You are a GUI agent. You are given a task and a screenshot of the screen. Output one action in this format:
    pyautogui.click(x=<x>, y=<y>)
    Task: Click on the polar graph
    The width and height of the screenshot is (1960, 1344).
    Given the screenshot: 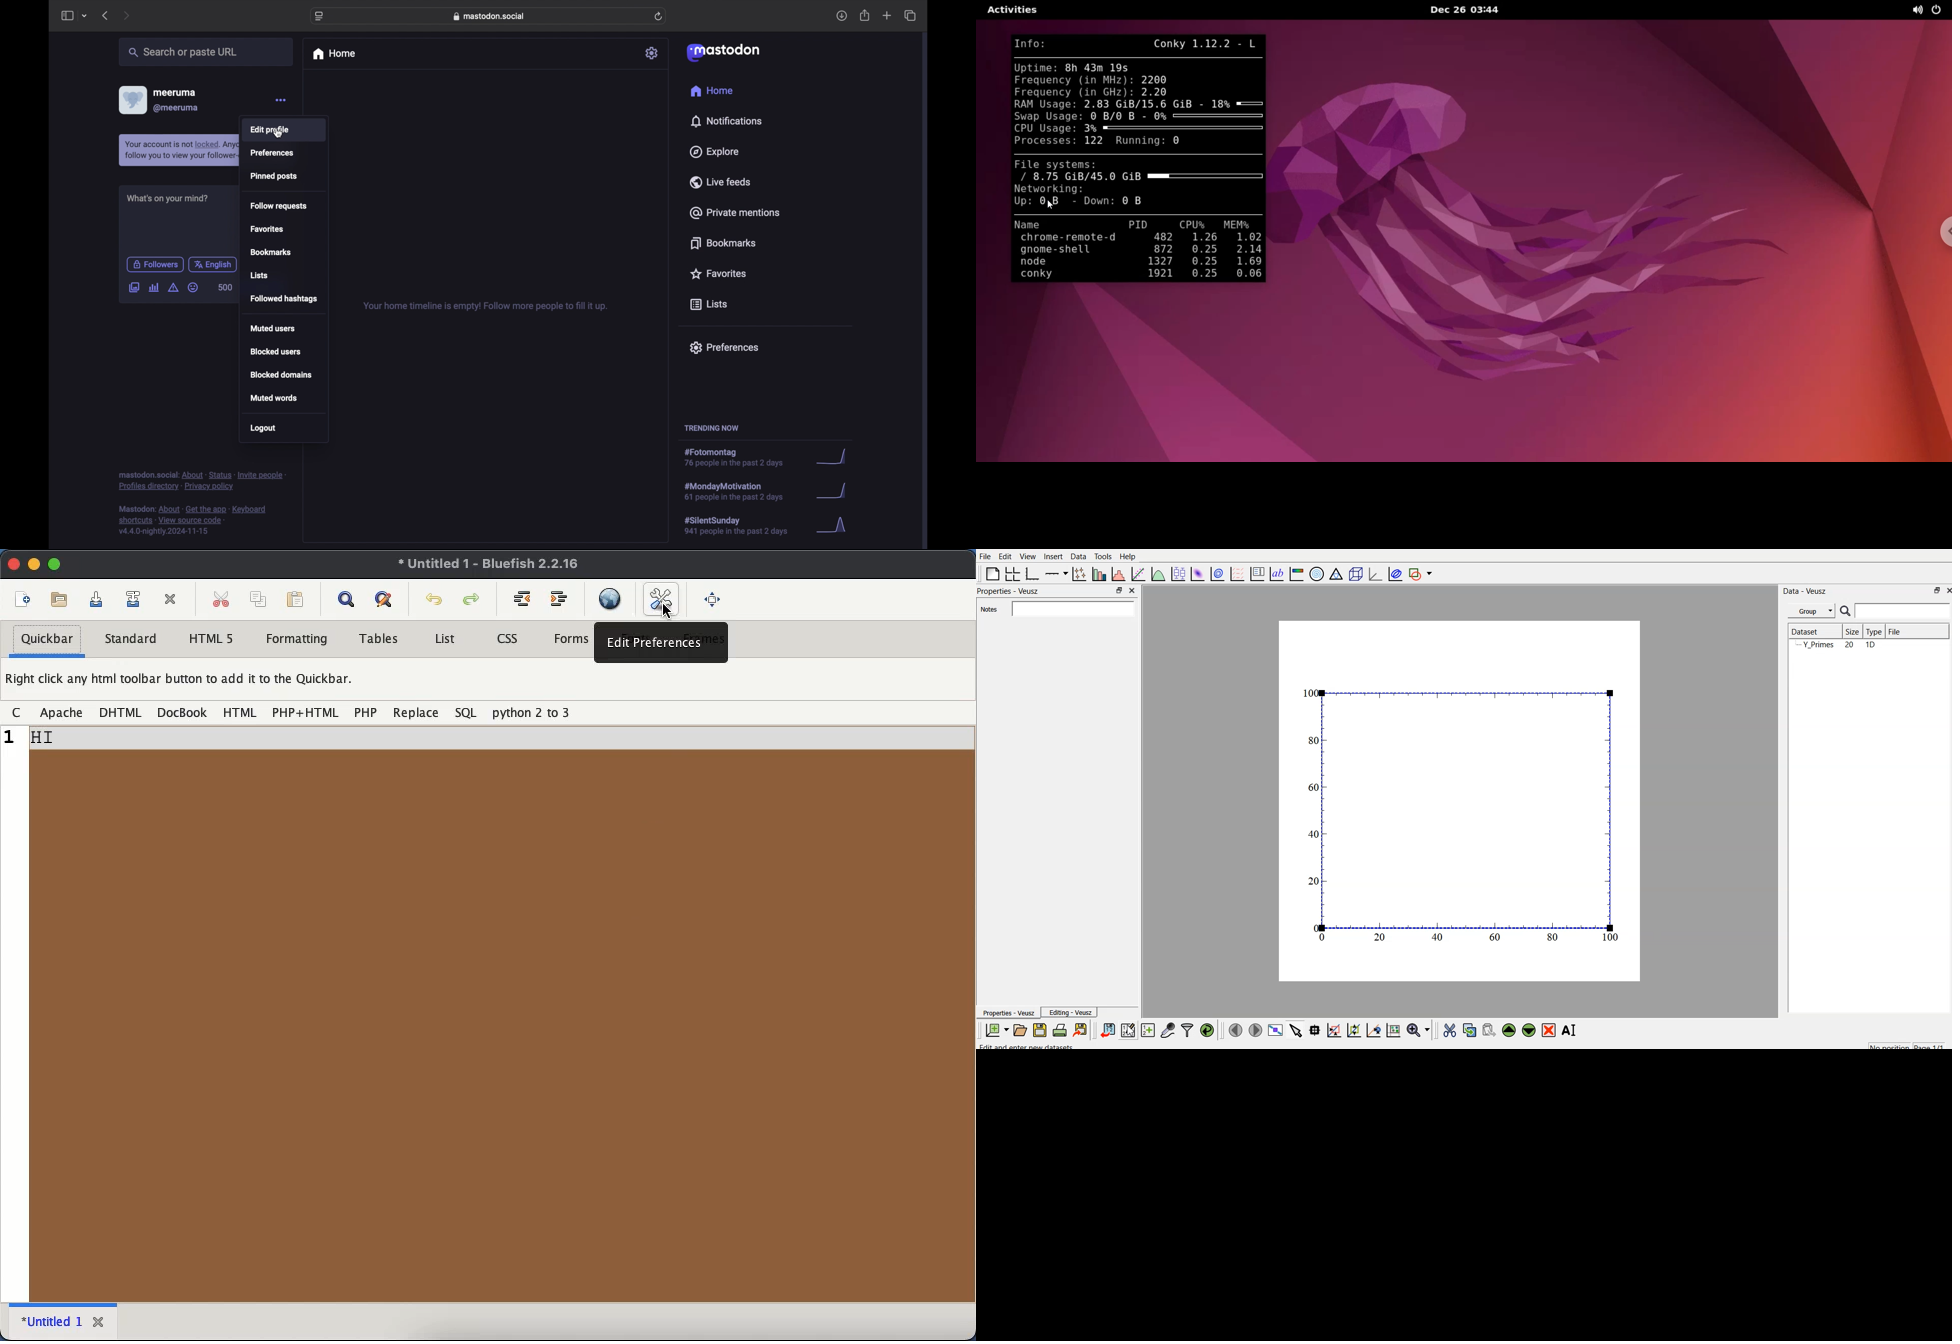 What is the action you would take?
    pyautogui.click(x=1318, y=574)
    